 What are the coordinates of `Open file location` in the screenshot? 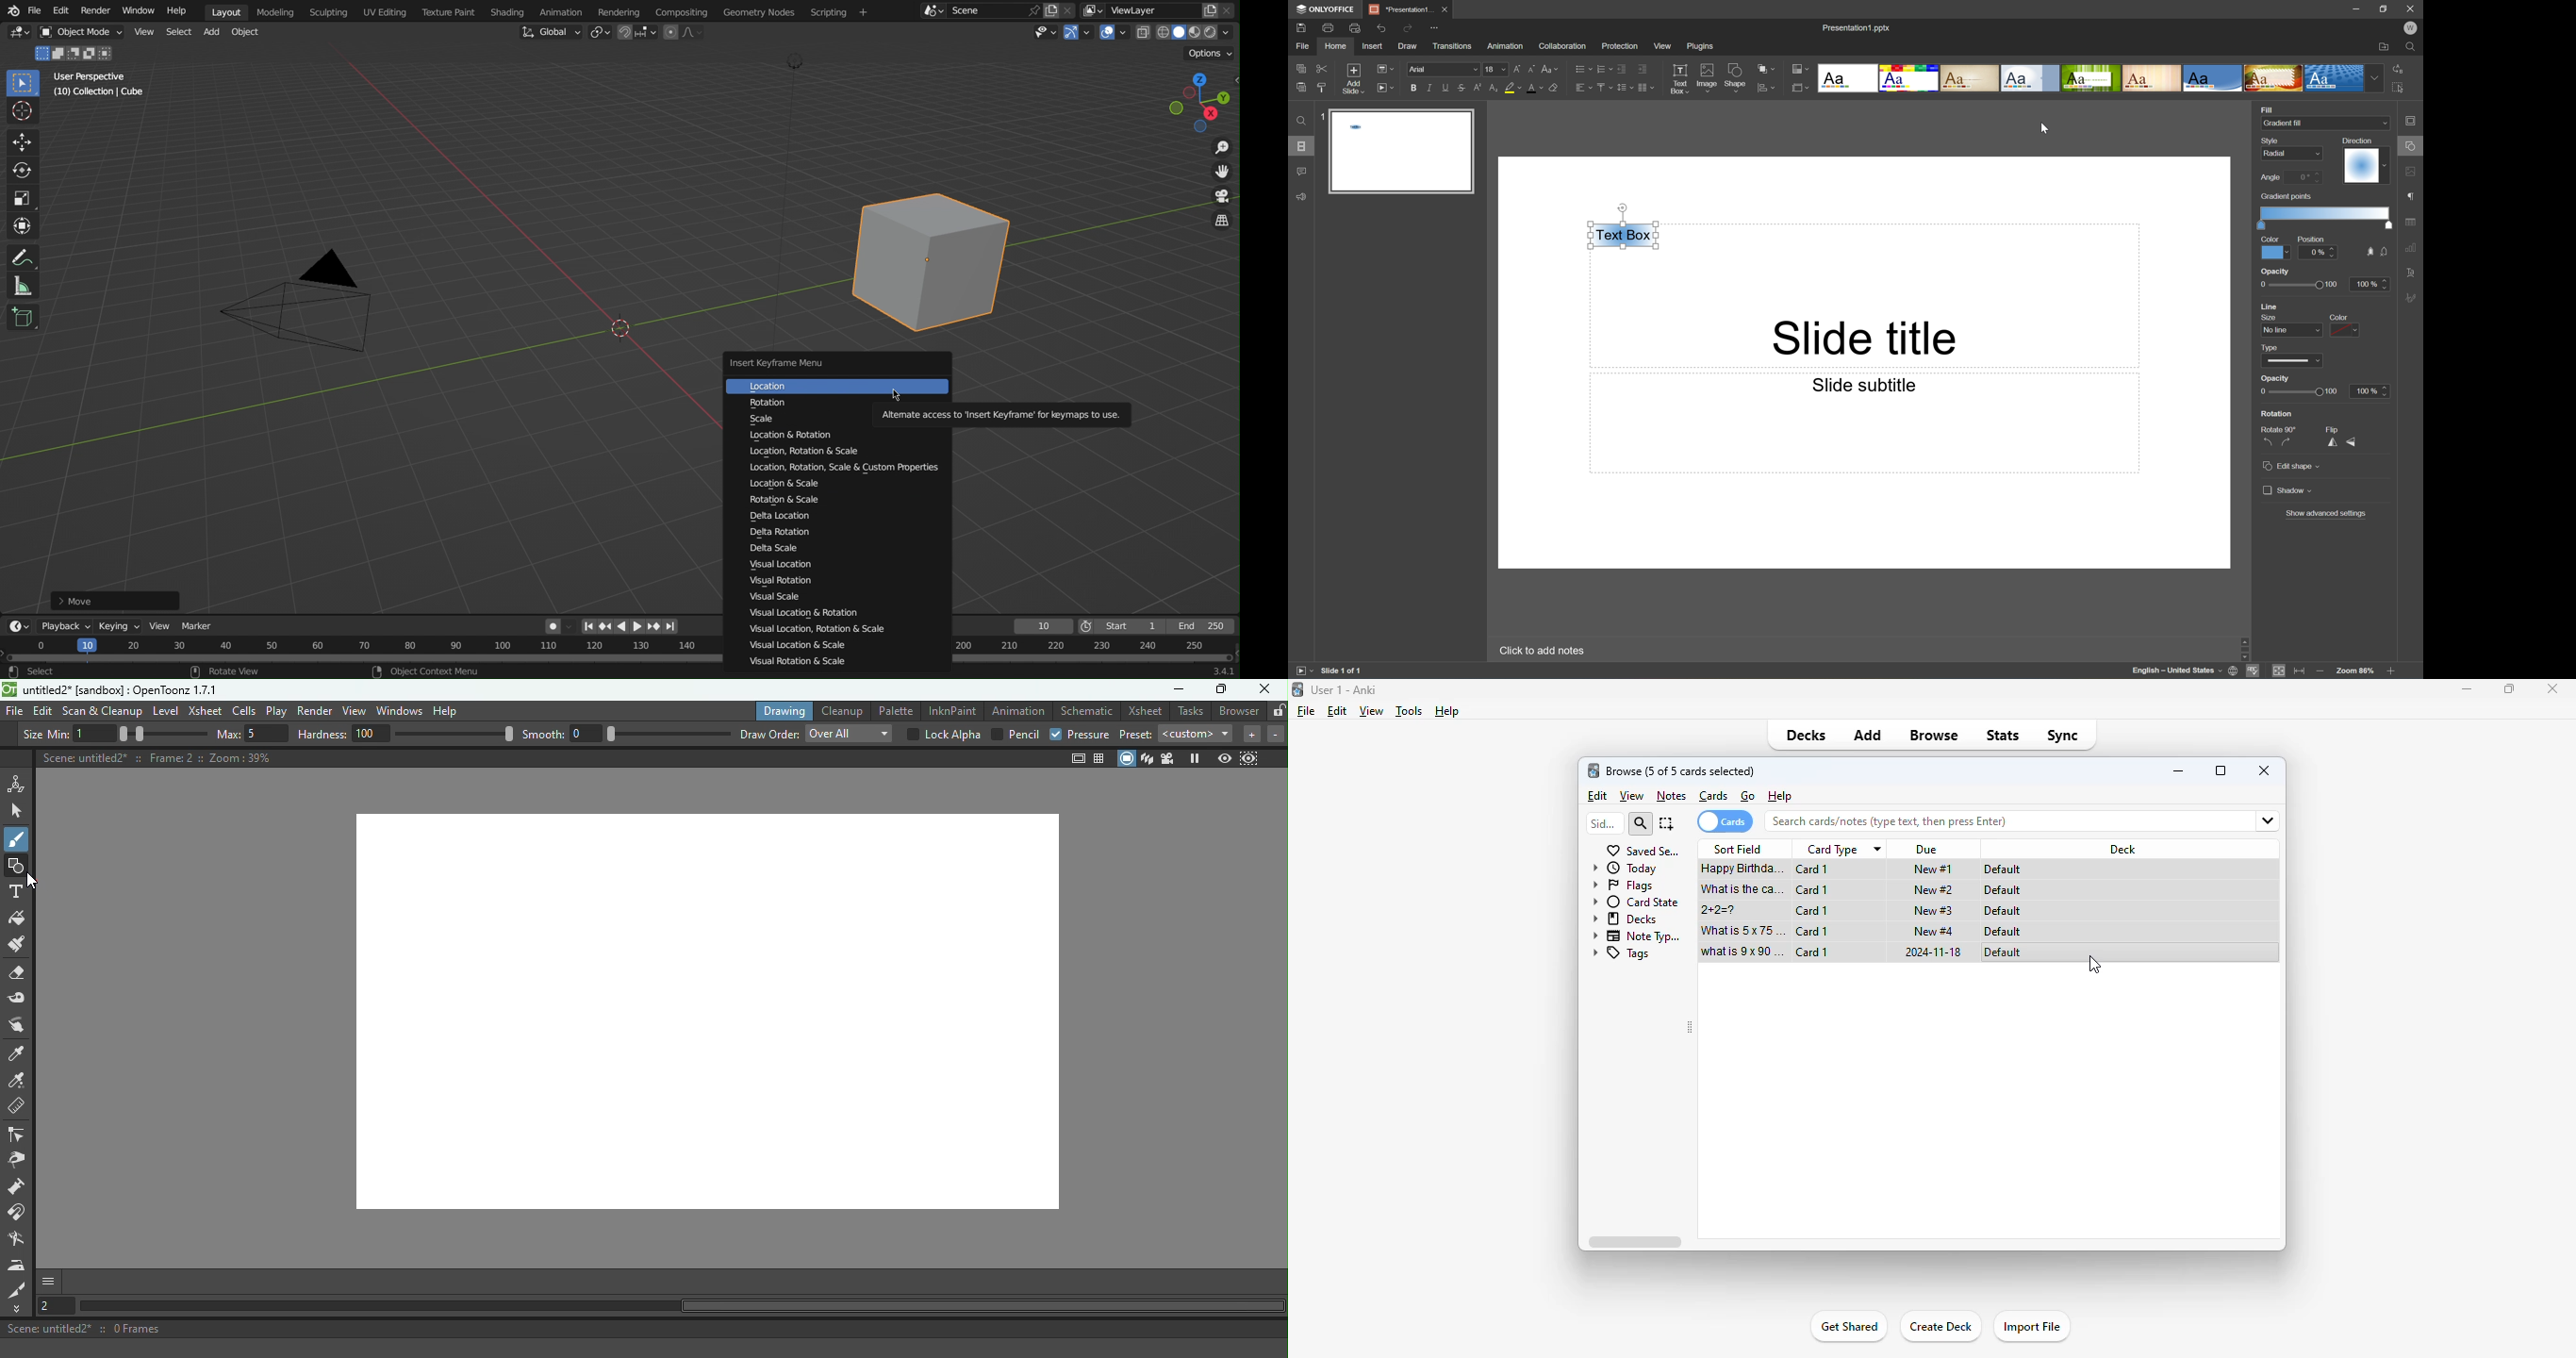 It's located at (2385, 46).